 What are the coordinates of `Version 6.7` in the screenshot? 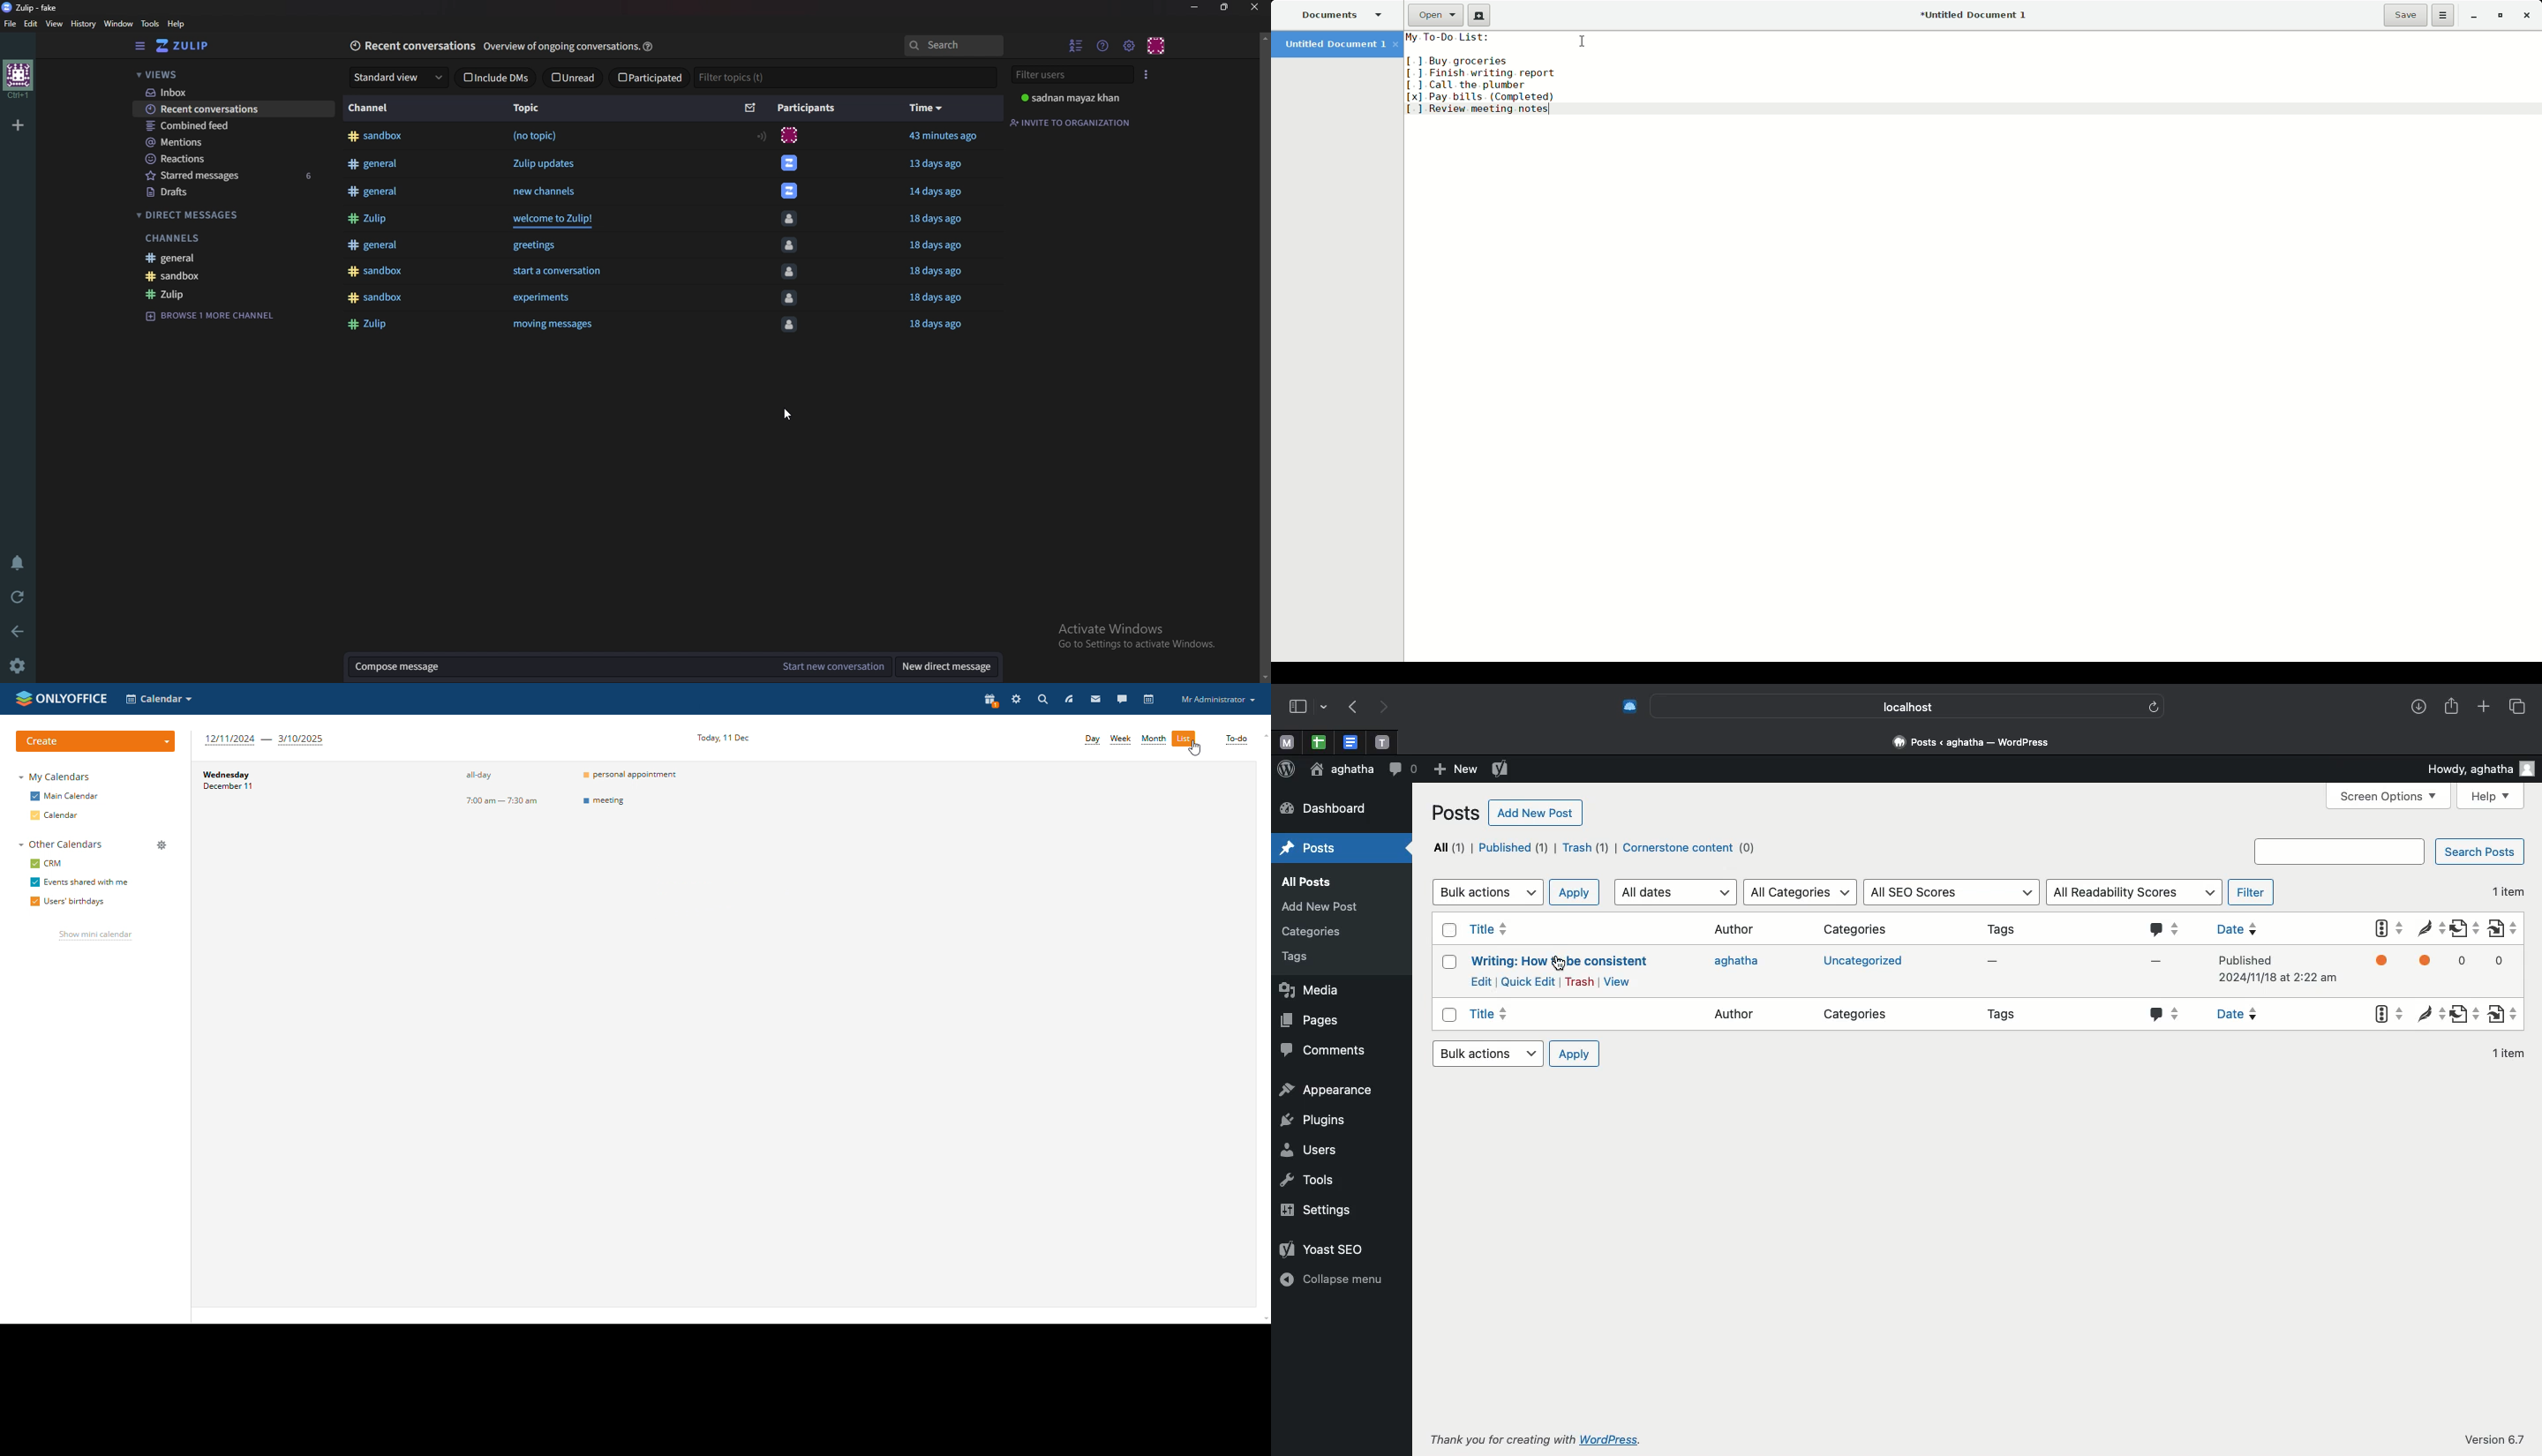 It's located at (2493, 1437).